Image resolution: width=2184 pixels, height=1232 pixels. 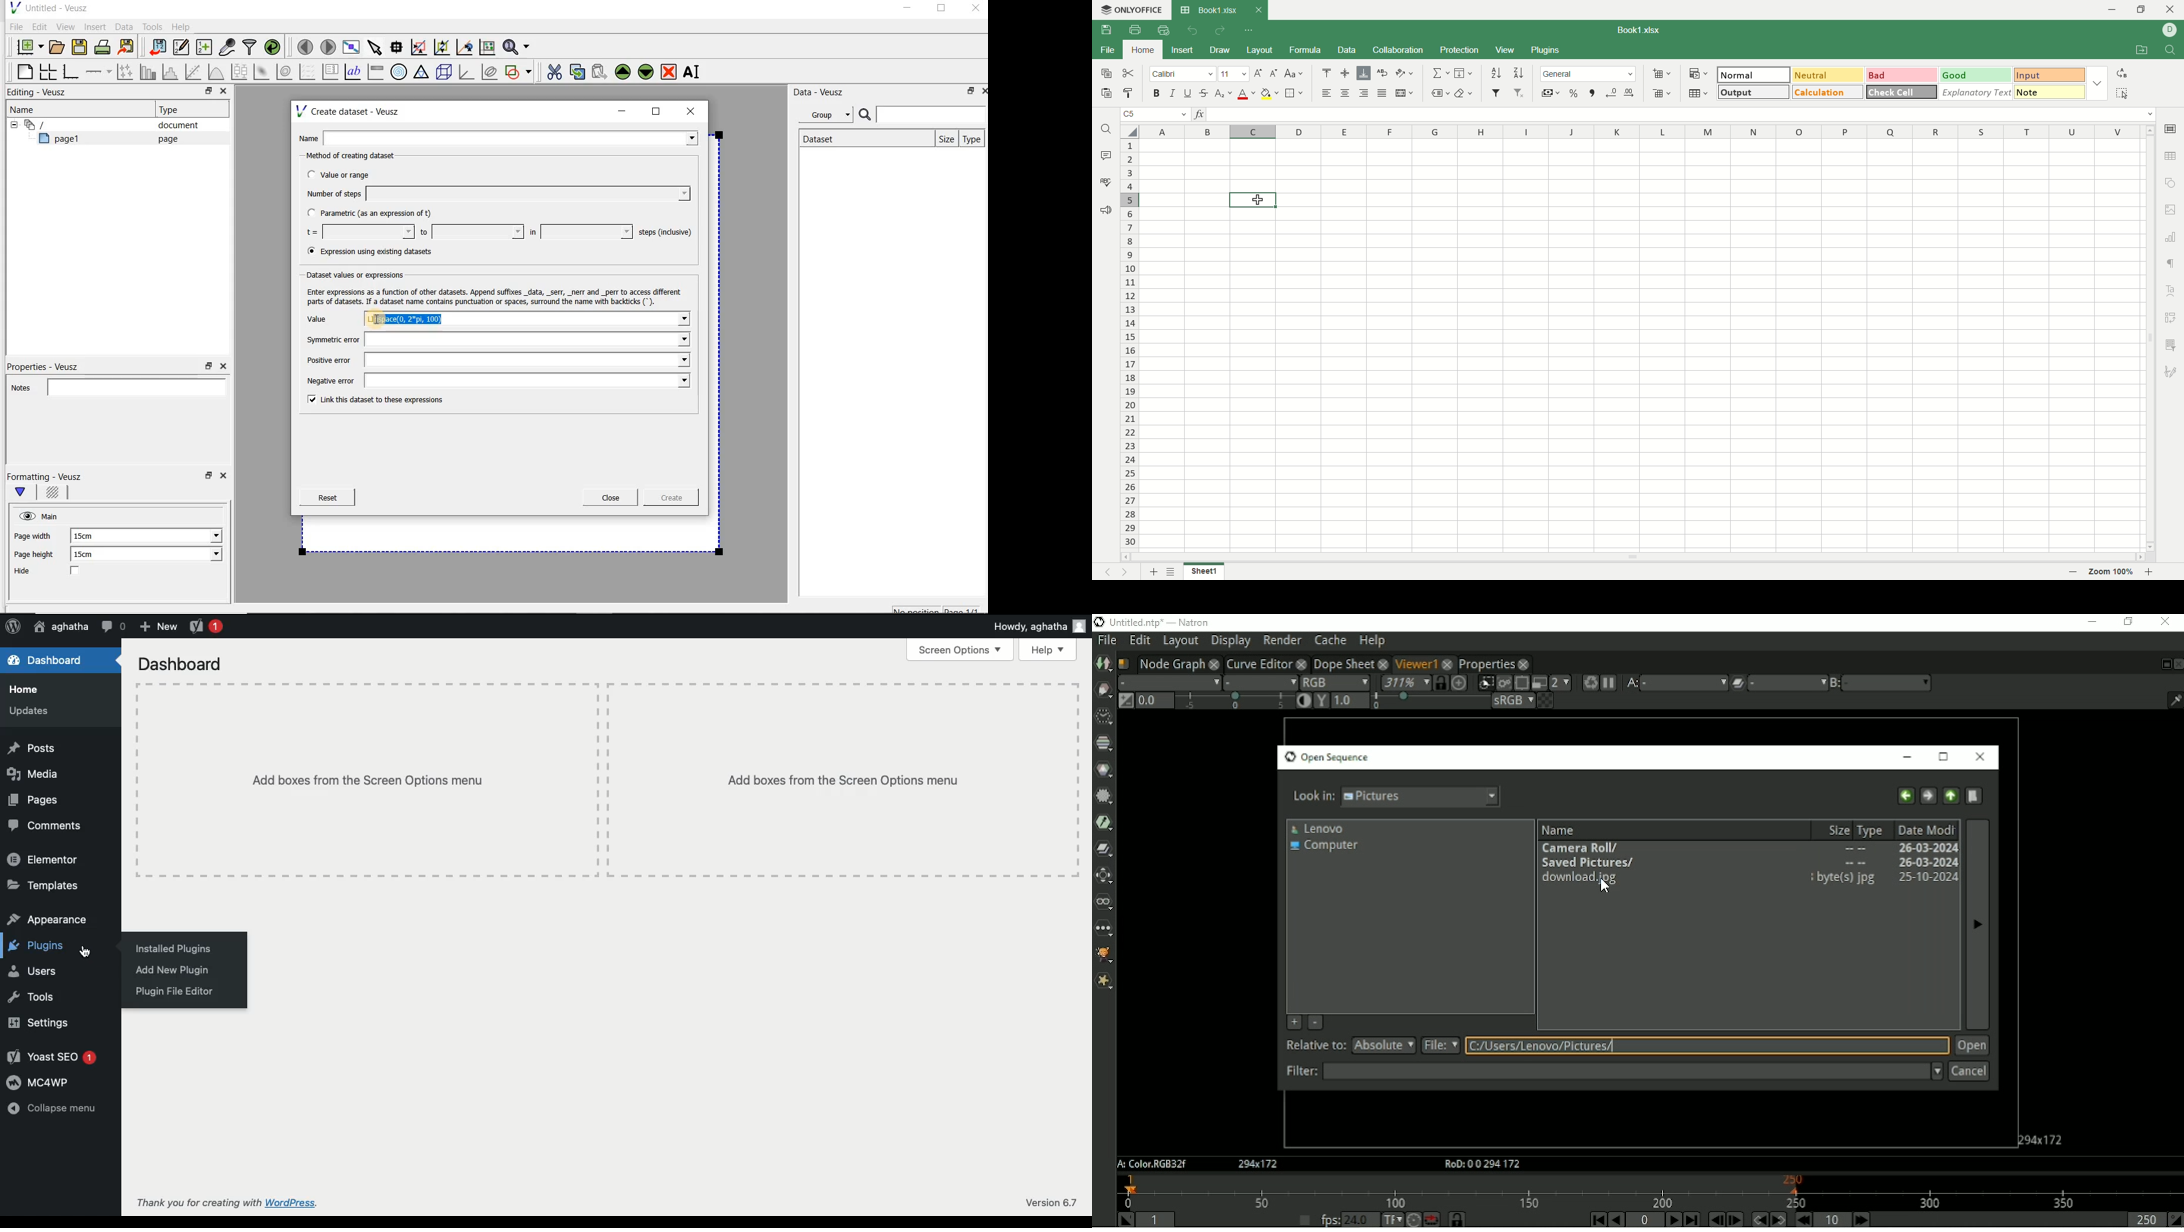 I want to click on minimize, so click(x=2107, y=9).